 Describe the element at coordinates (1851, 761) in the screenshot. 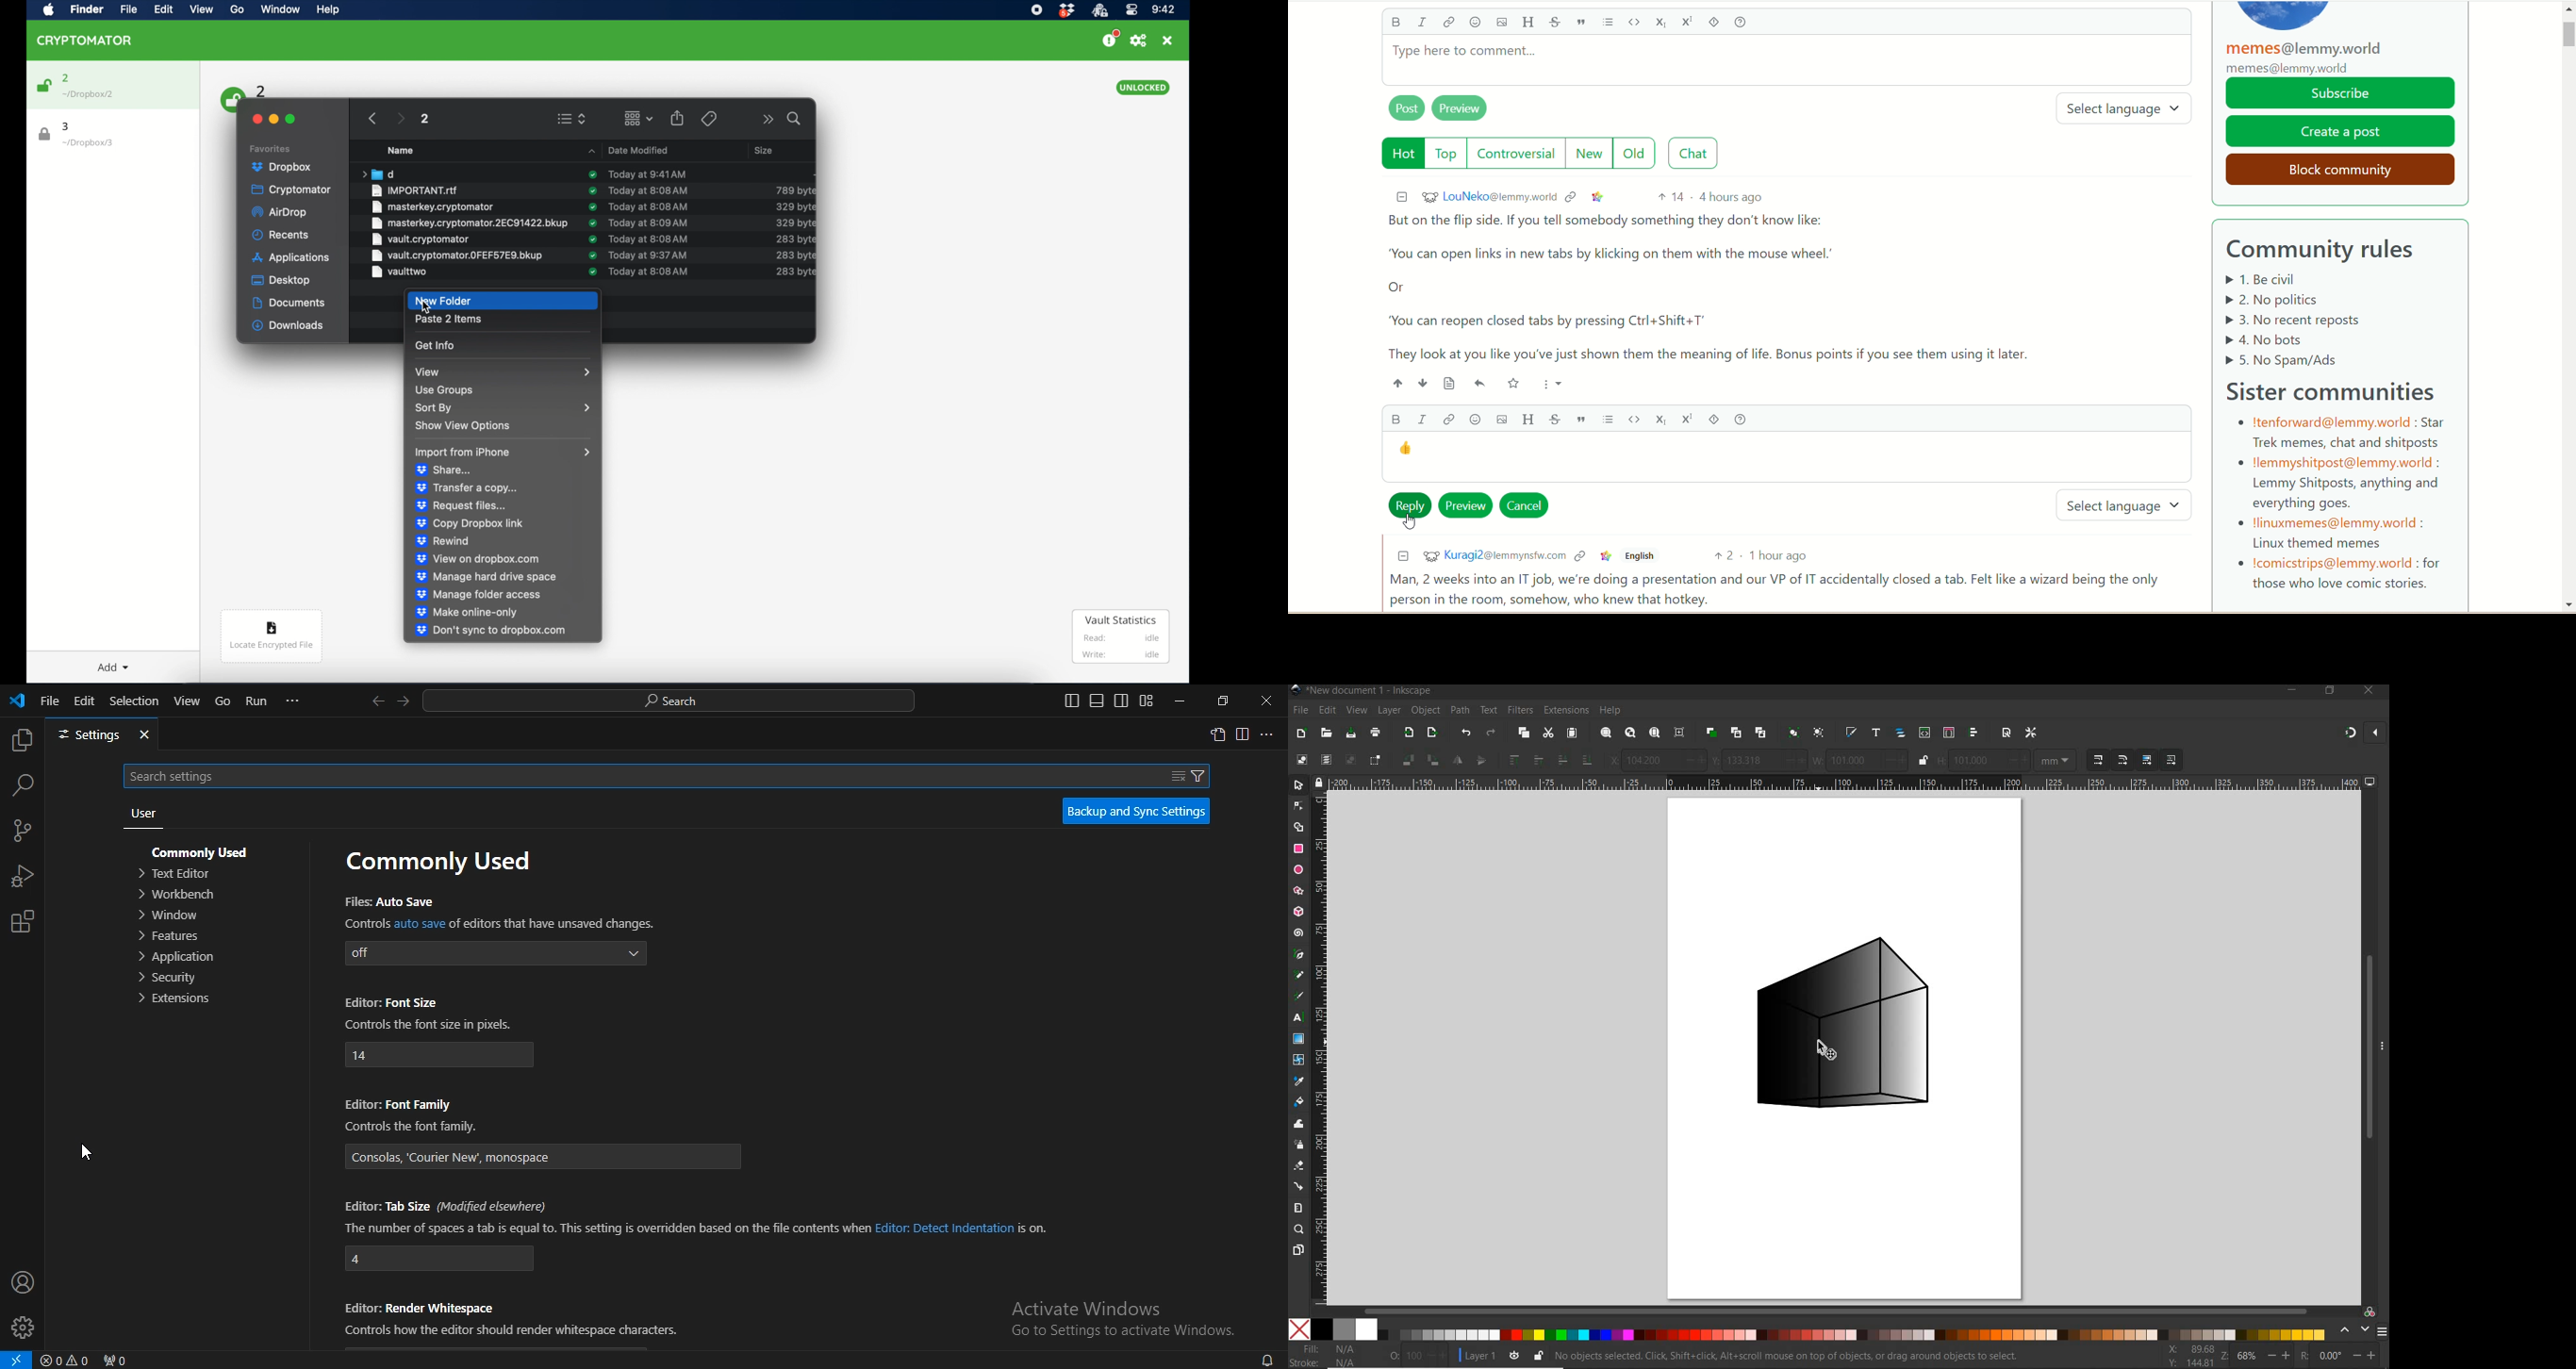

I see `101` at that location.